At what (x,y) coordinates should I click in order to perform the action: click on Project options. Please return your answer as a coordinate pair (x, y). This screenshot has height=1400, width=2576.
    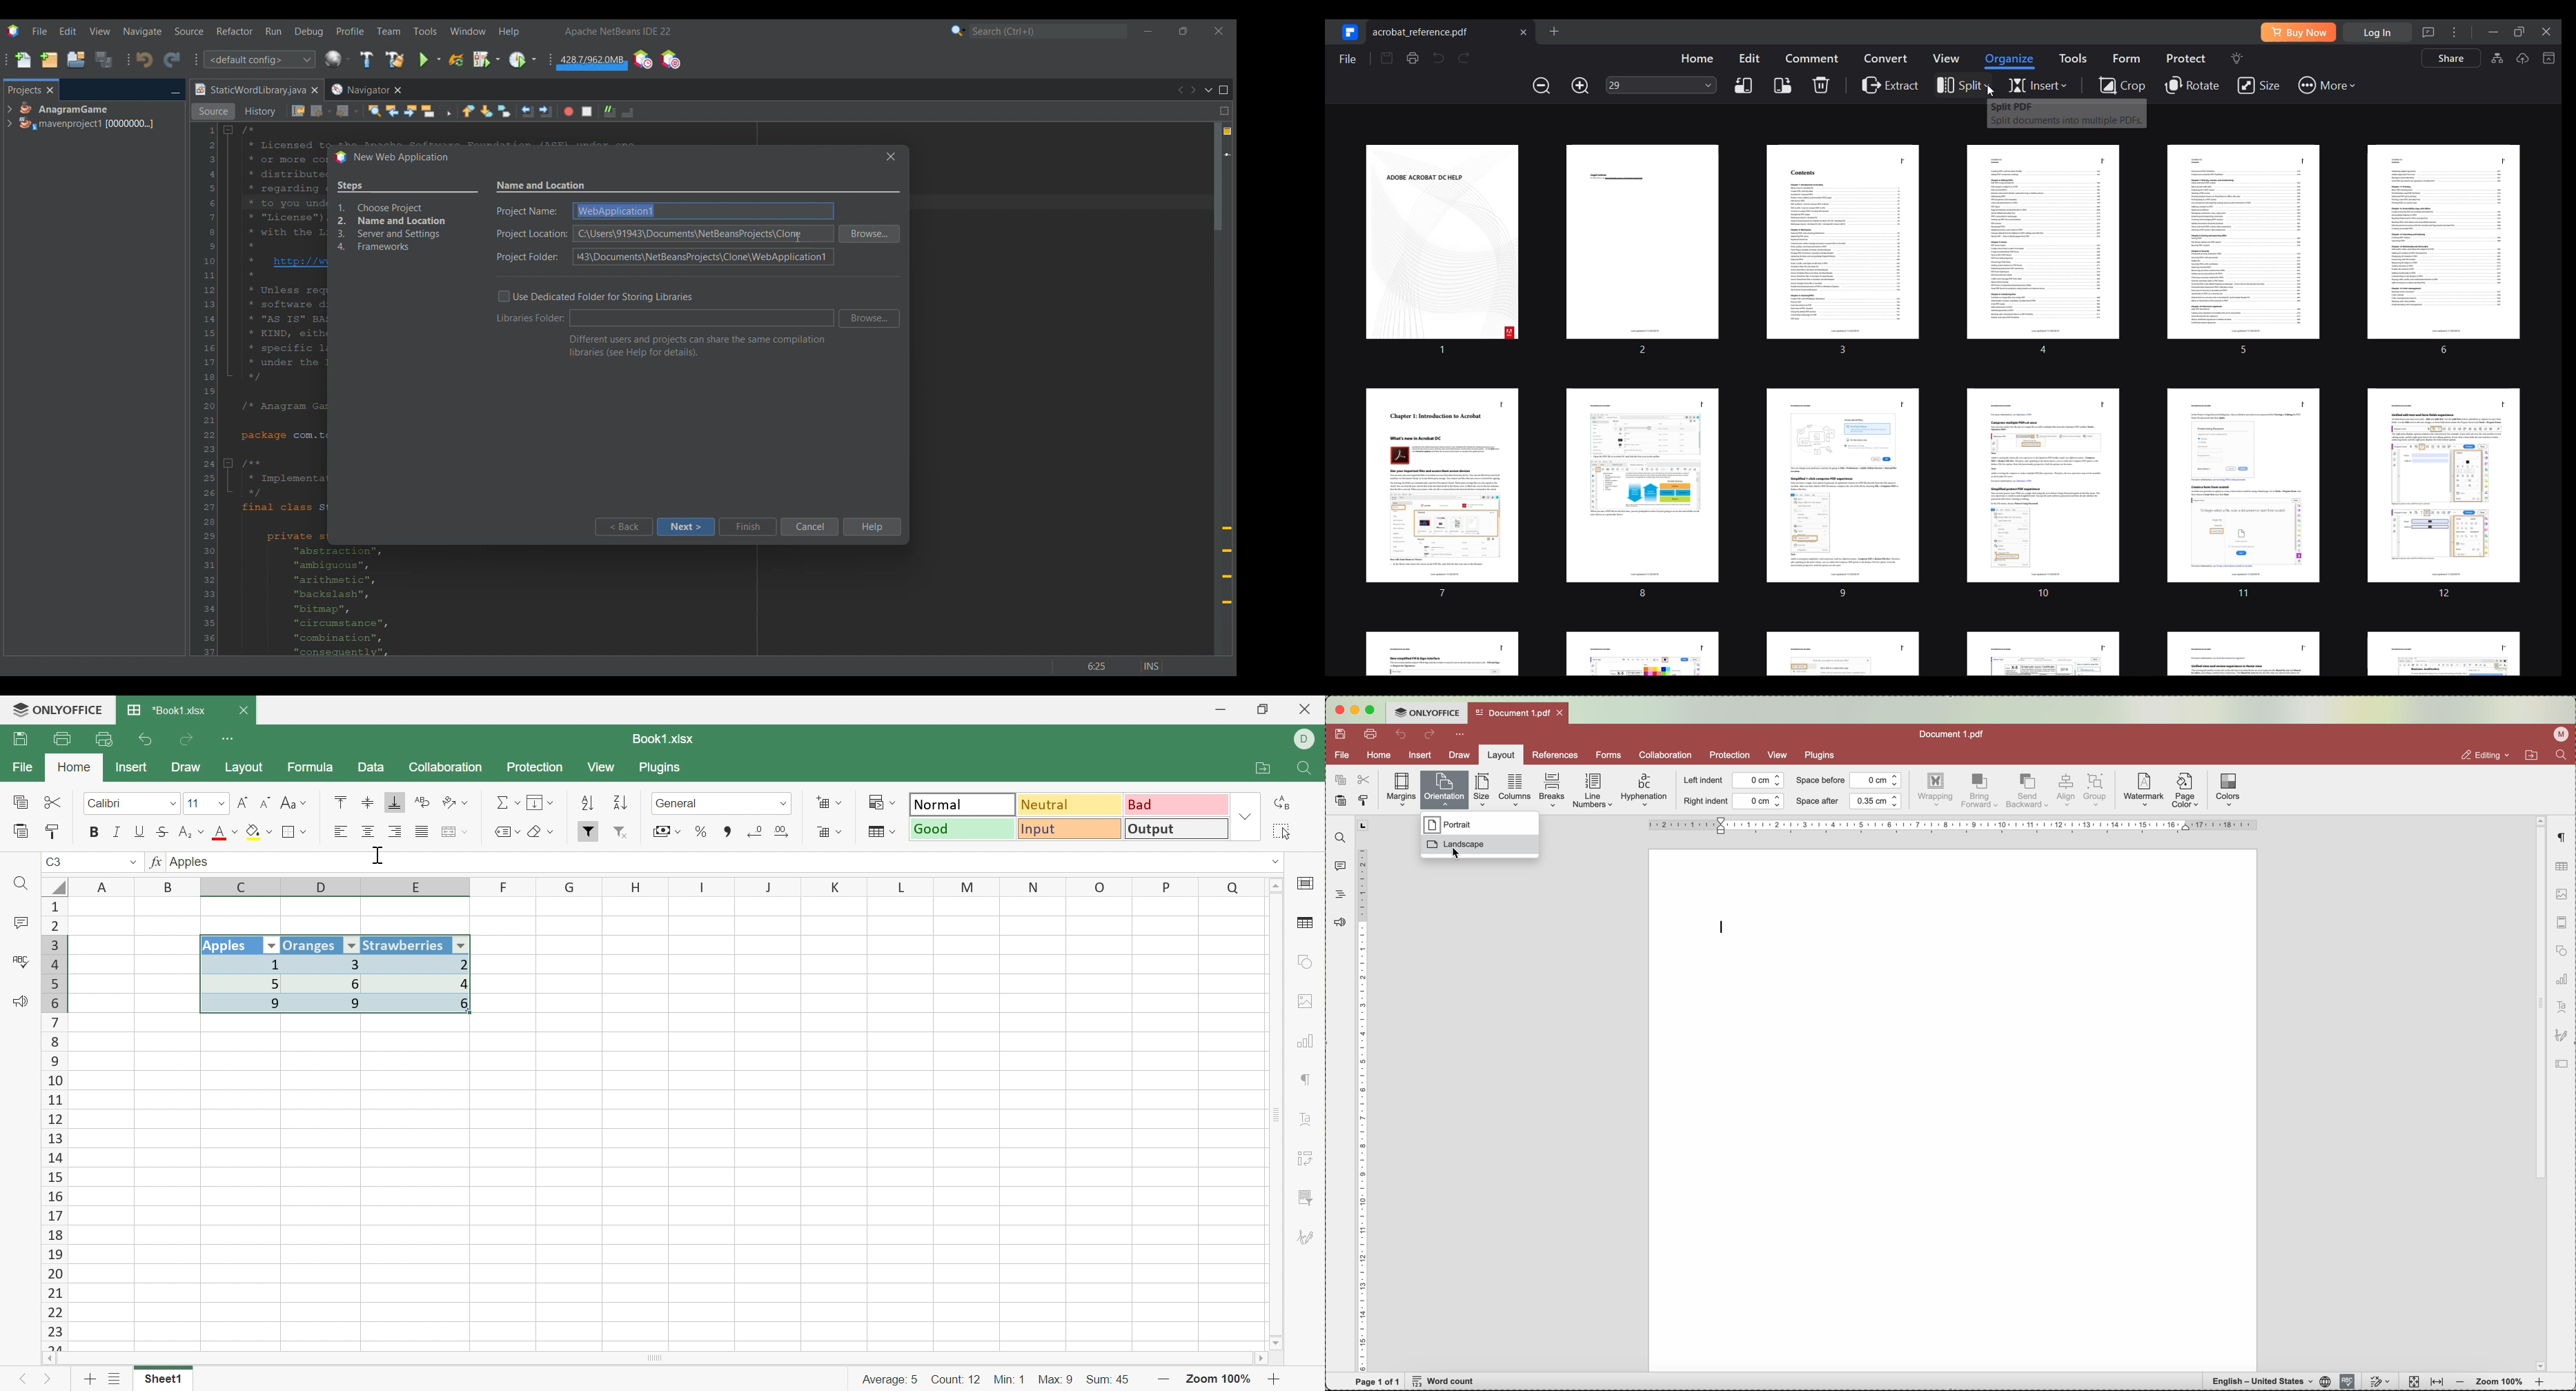
    Looking at the image, I should click on (88, 116).